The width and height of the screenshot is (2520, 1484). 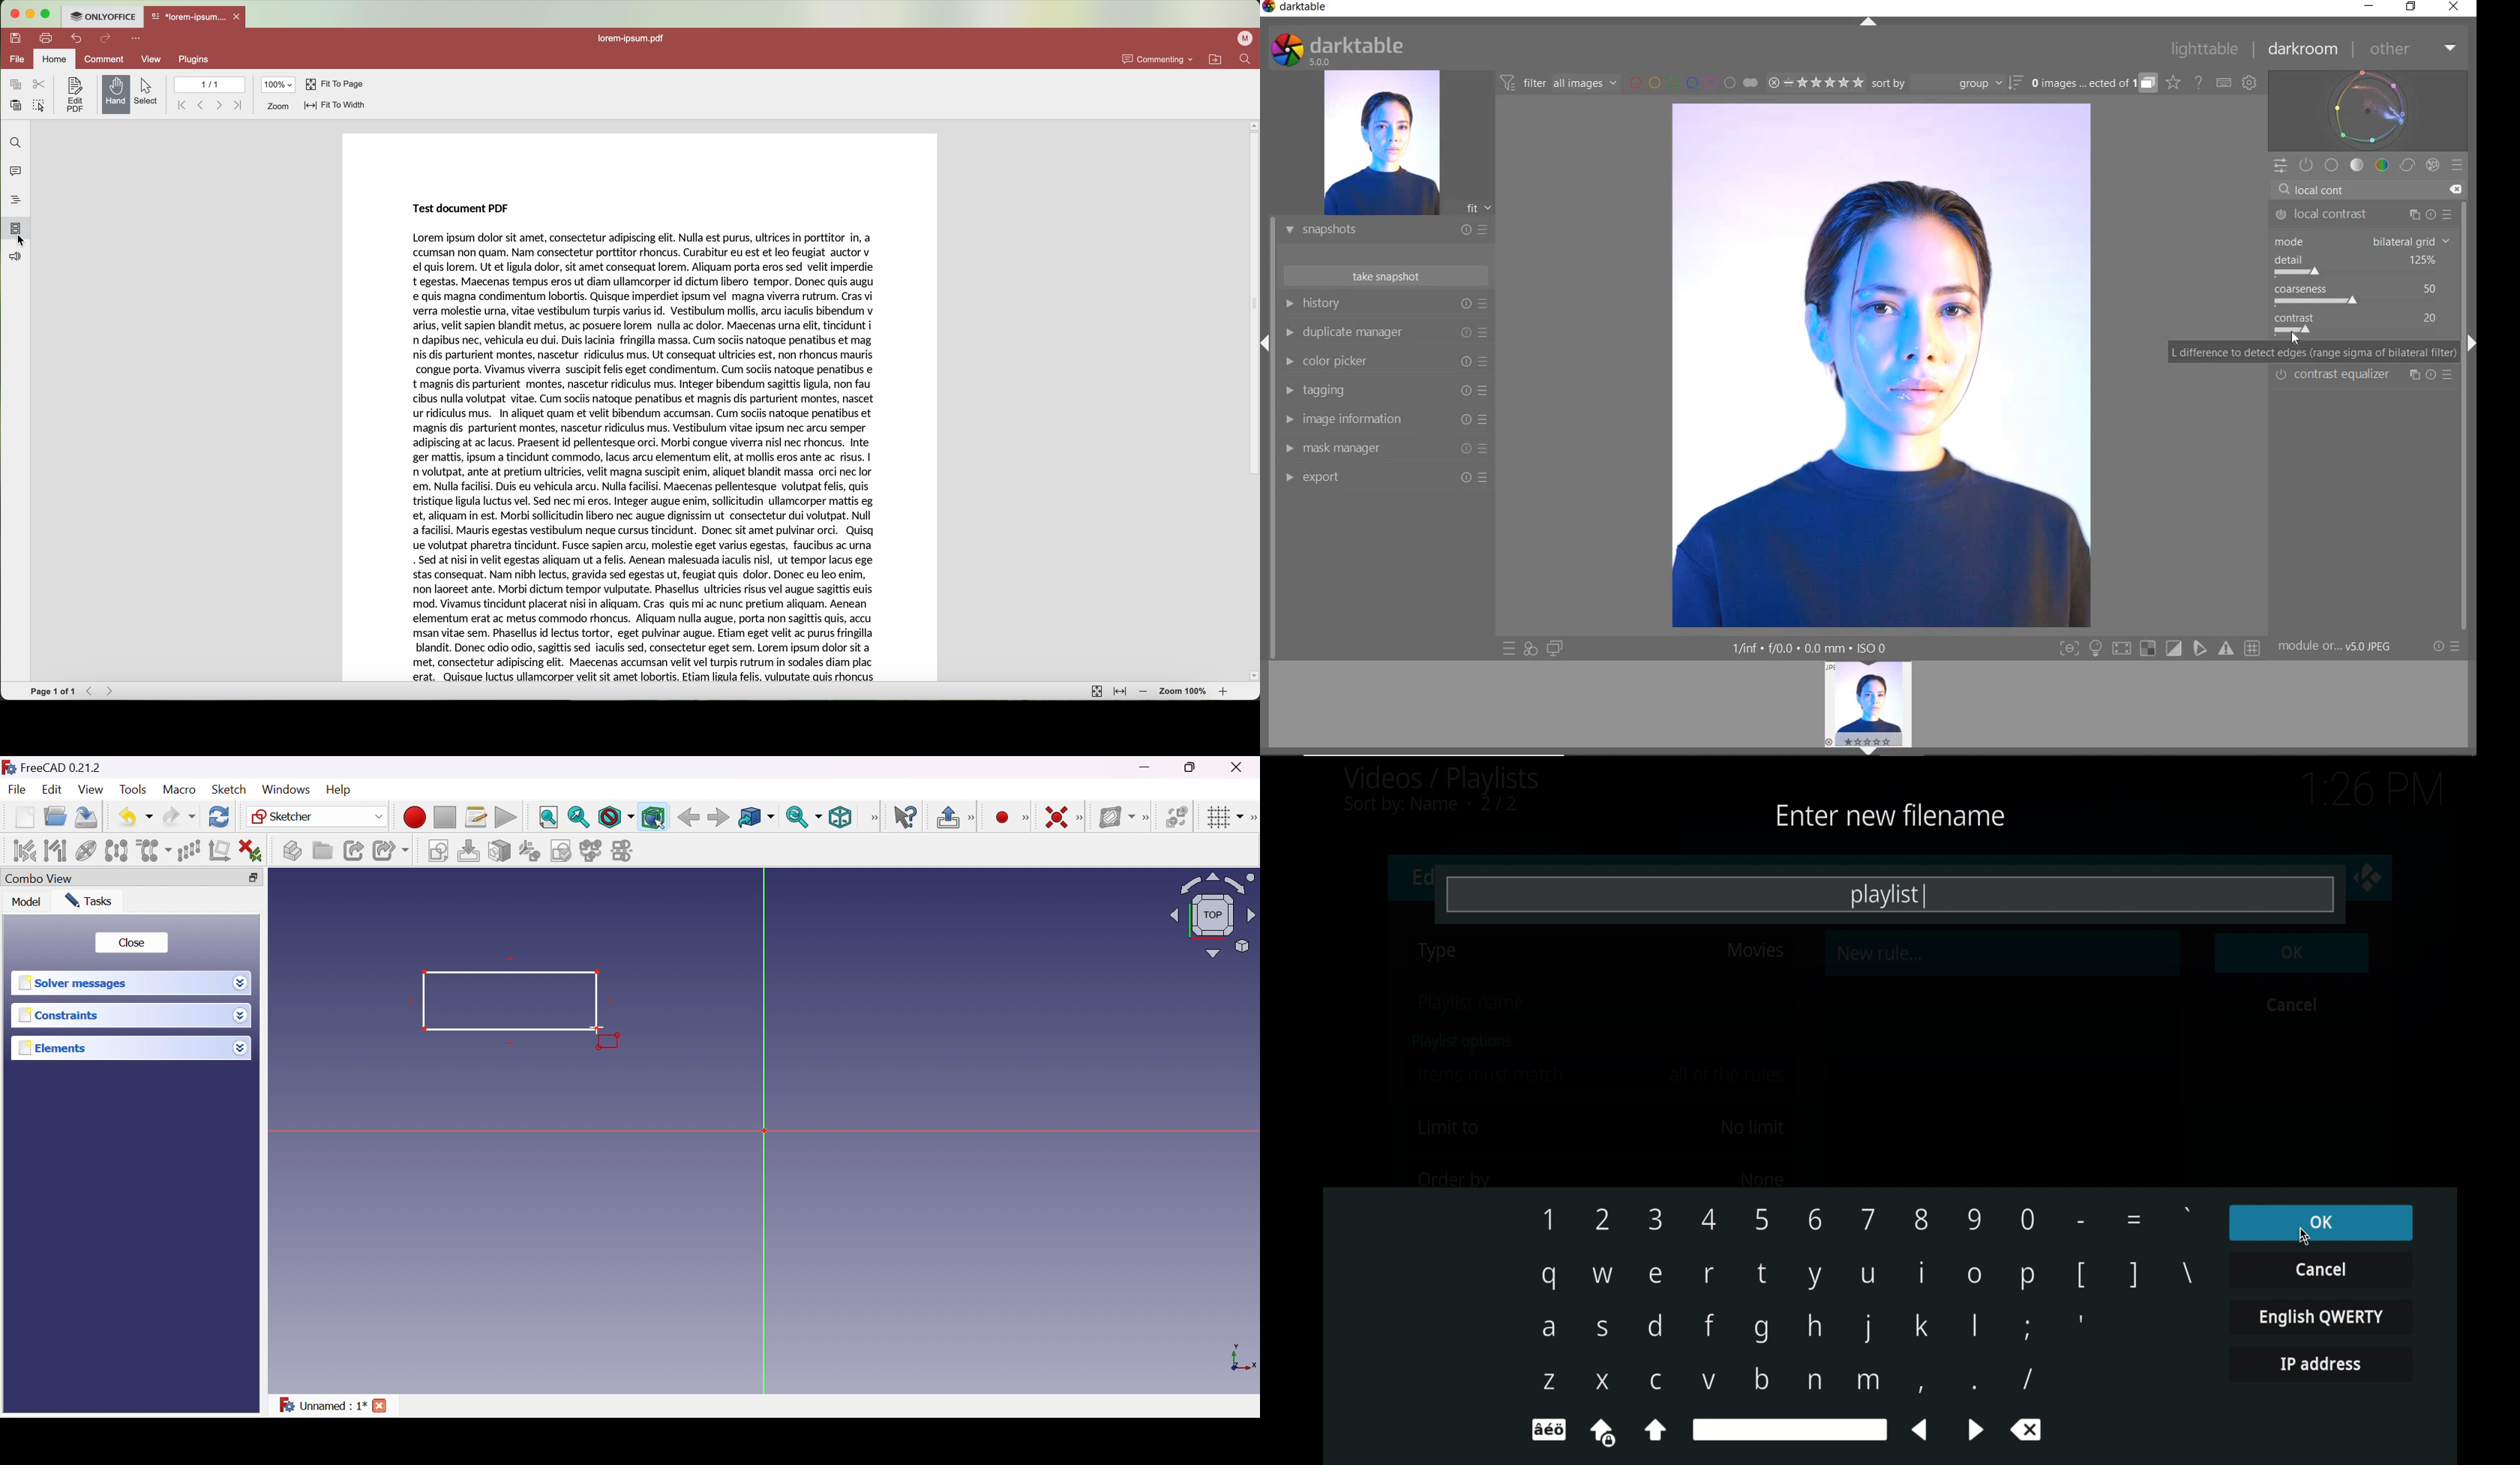 I want to click on Bounding box, so click(x=654, y=818).